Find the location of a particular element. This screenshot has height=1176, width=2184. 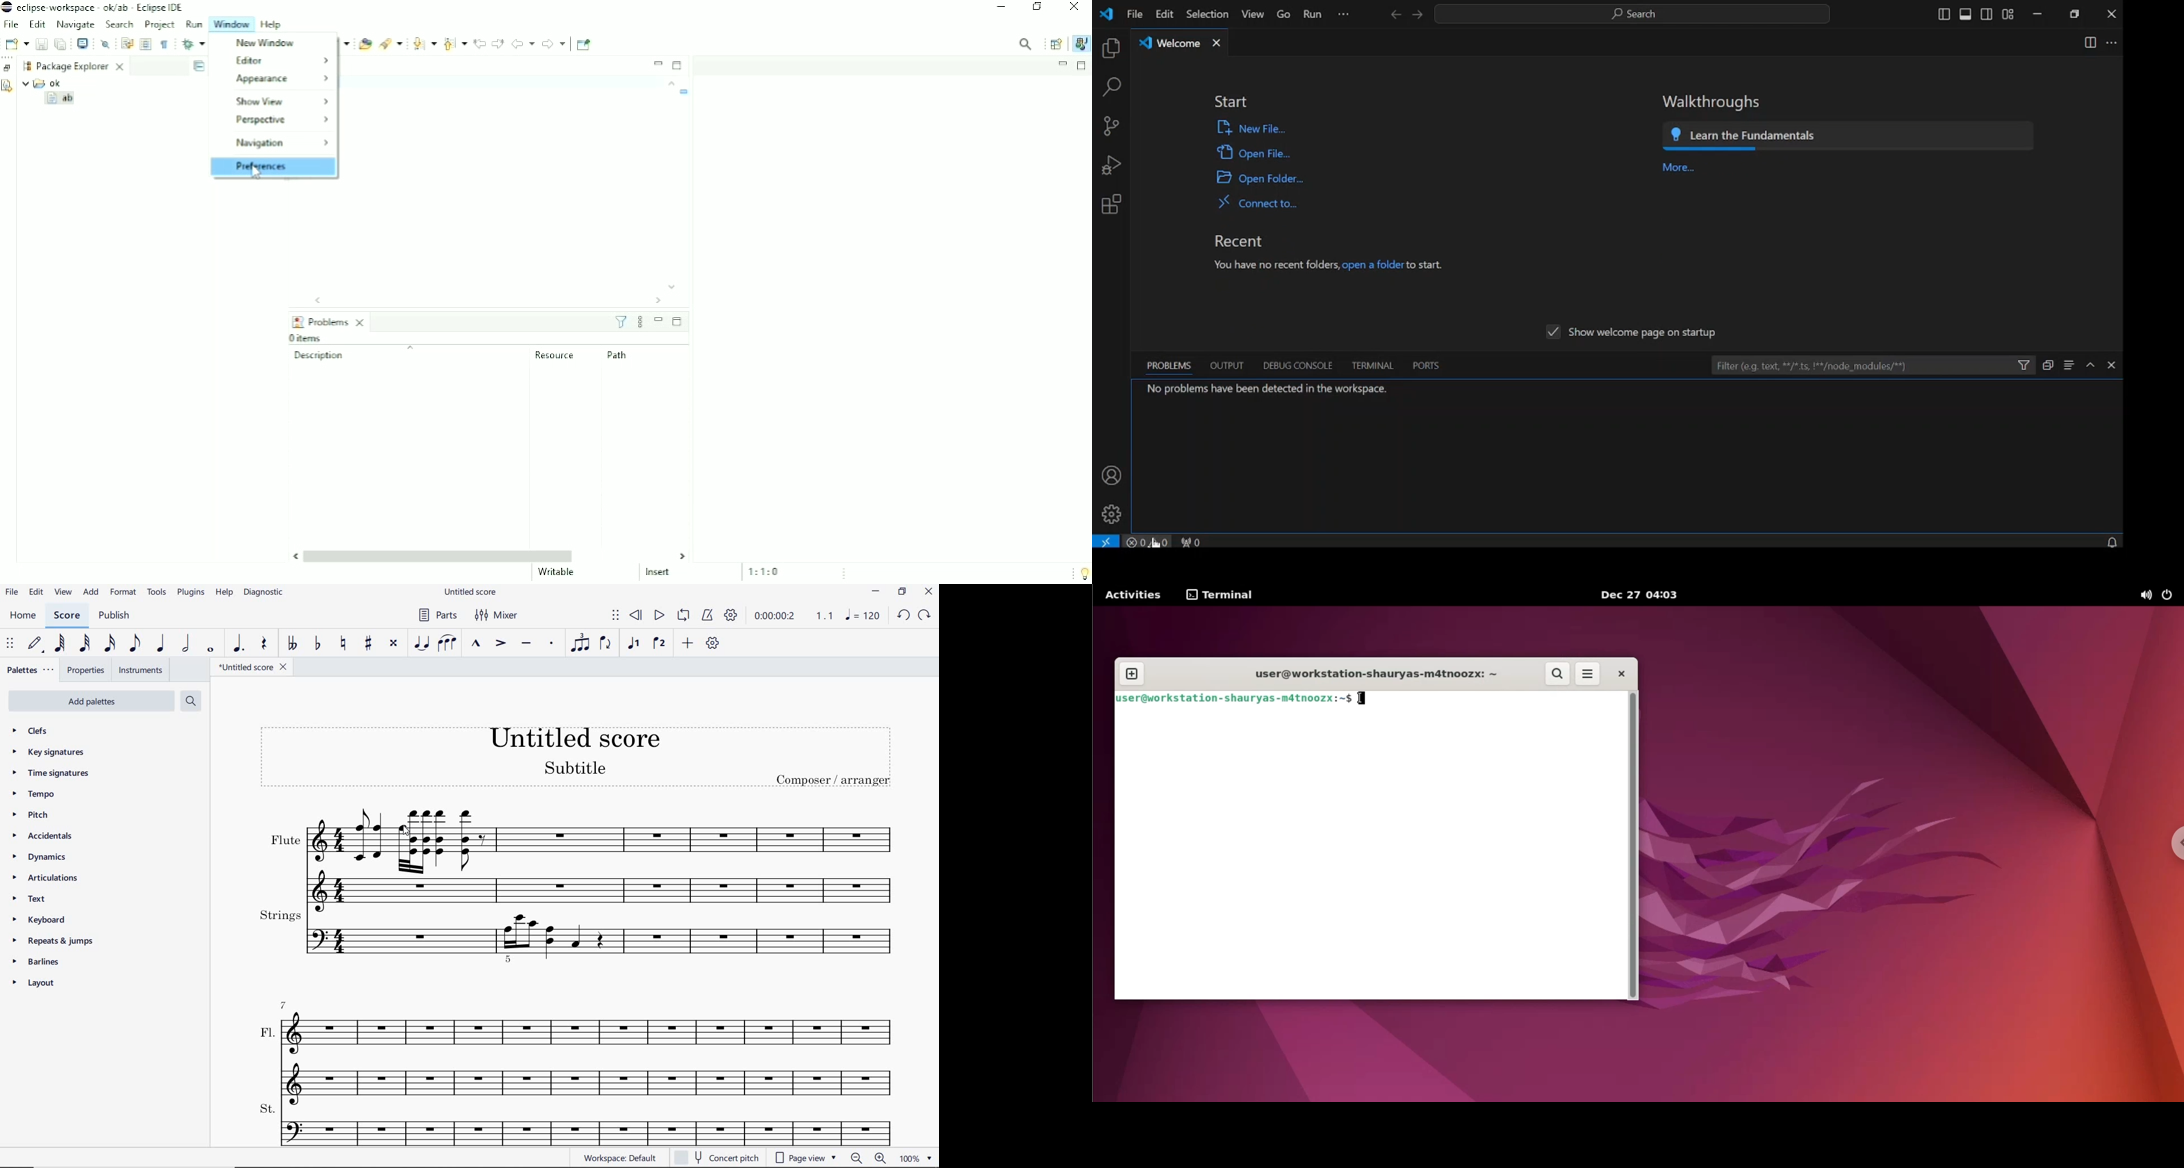

extensions is located at coordinates (1110, 204).